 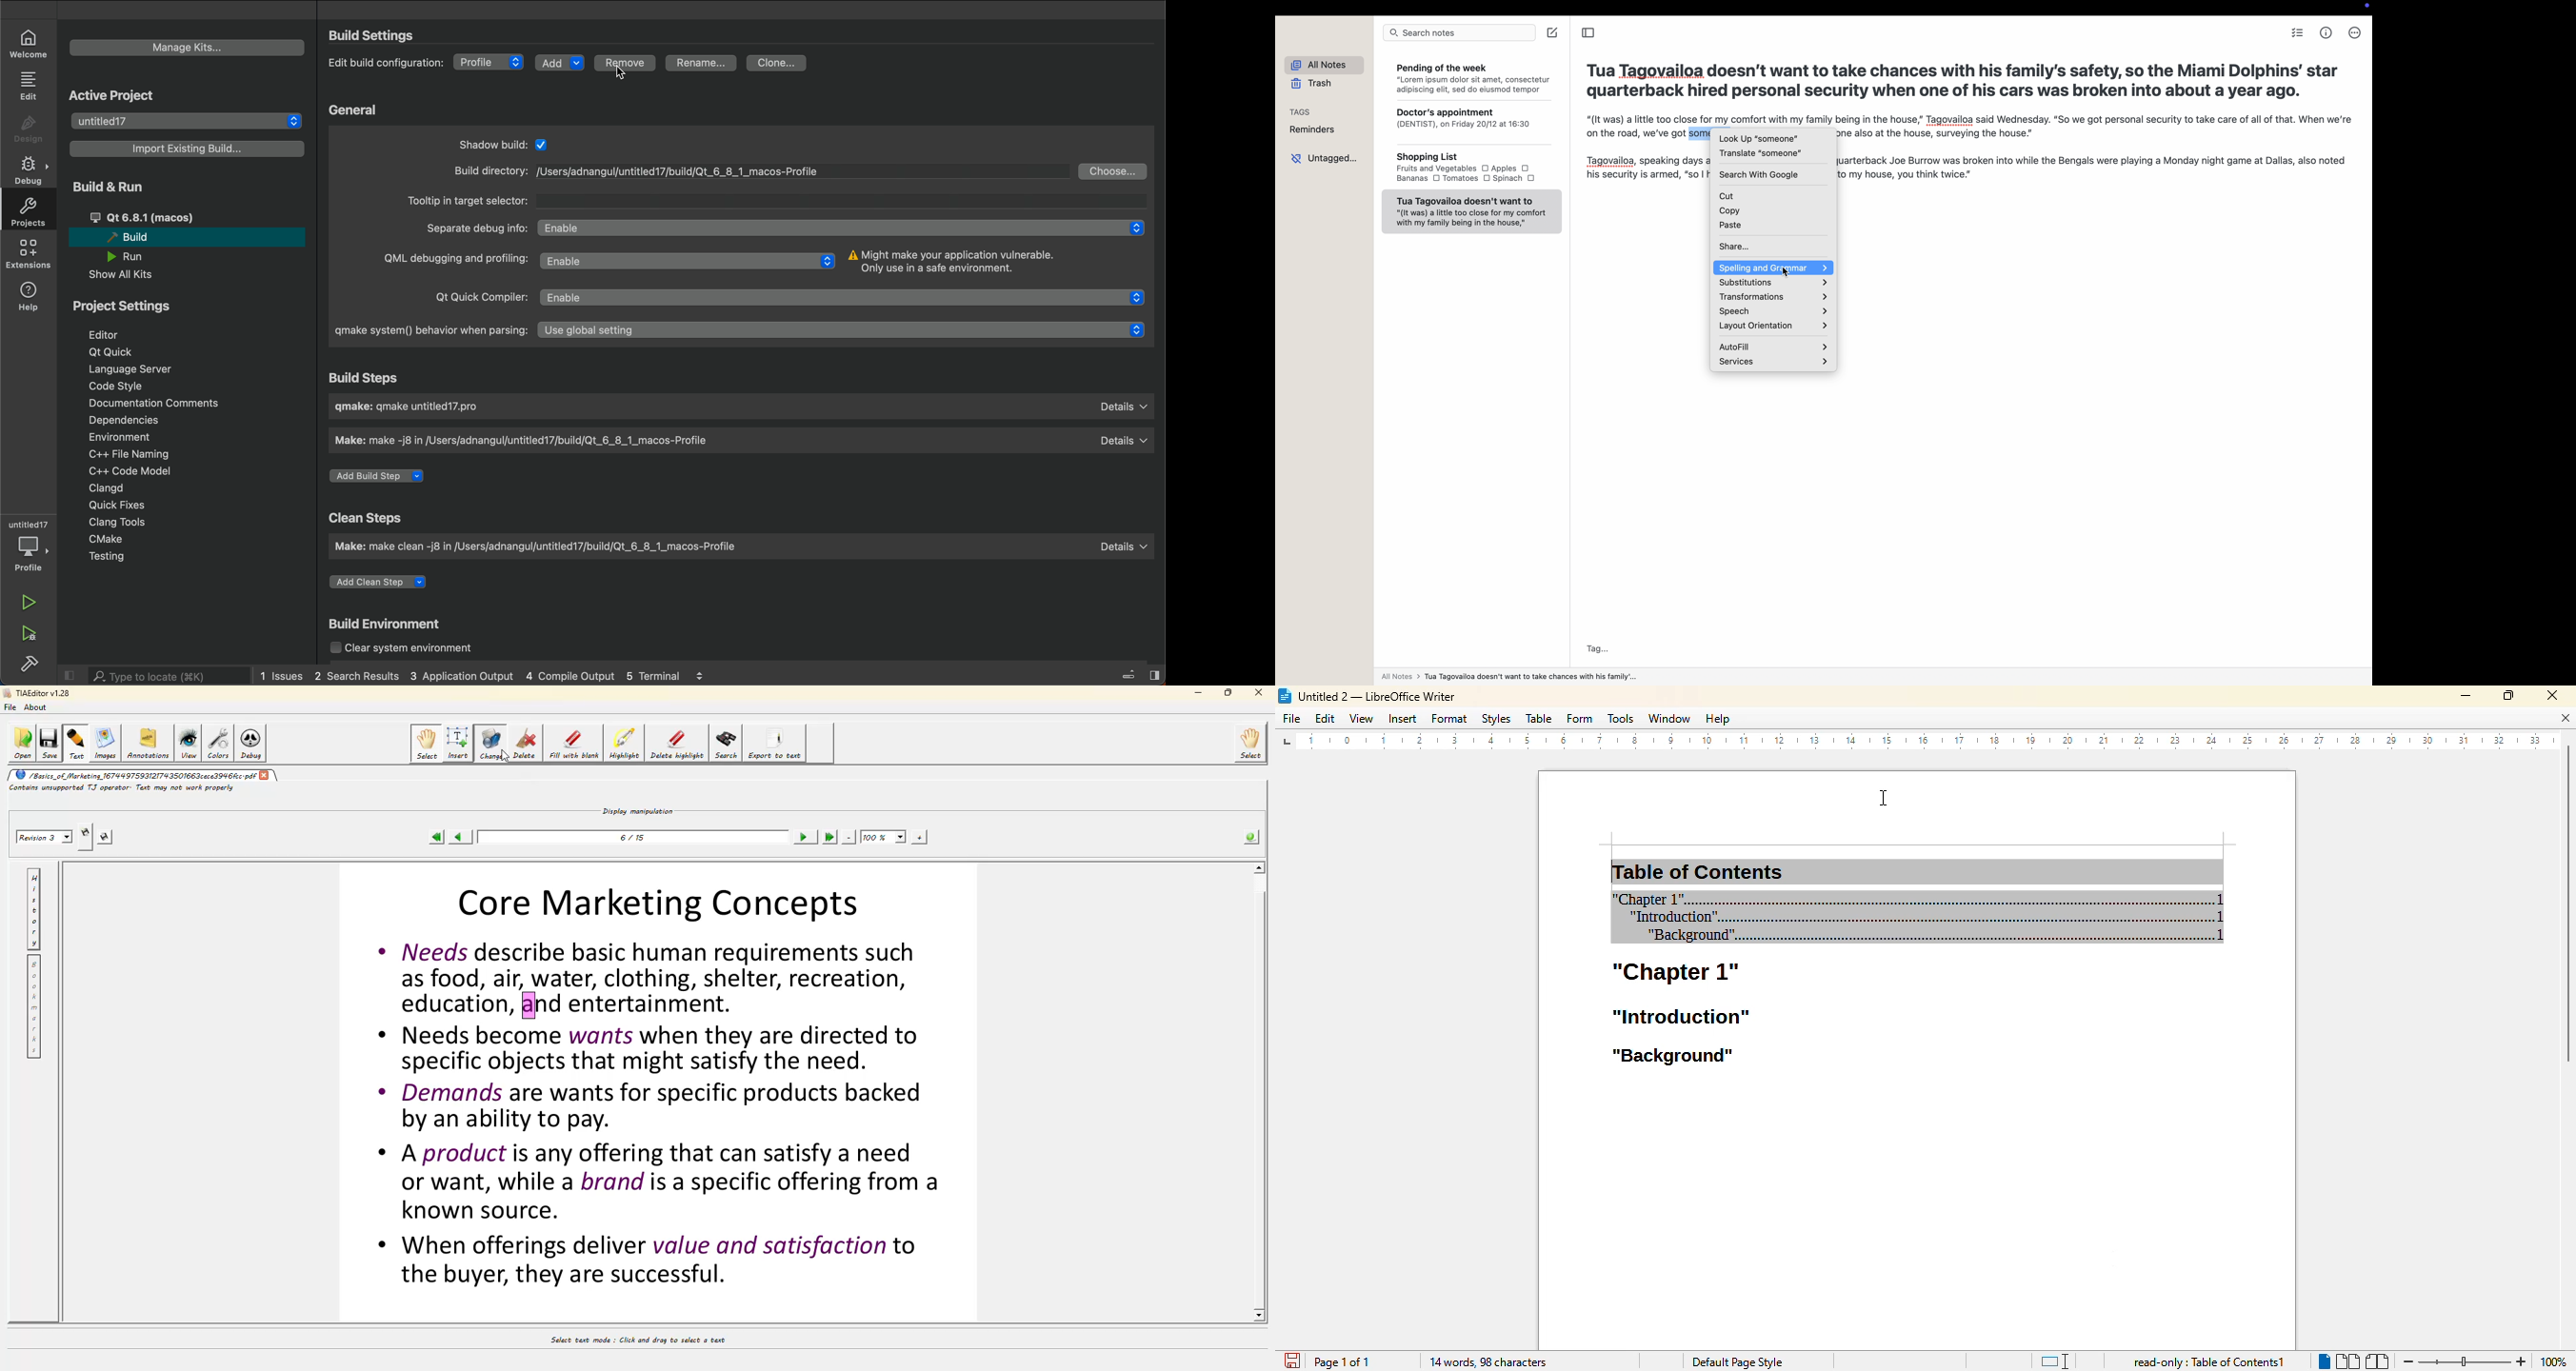 What do you see at coordinates (1773, 194) in the screenshot?
I see `cut` at bounding box center [1773, 194].